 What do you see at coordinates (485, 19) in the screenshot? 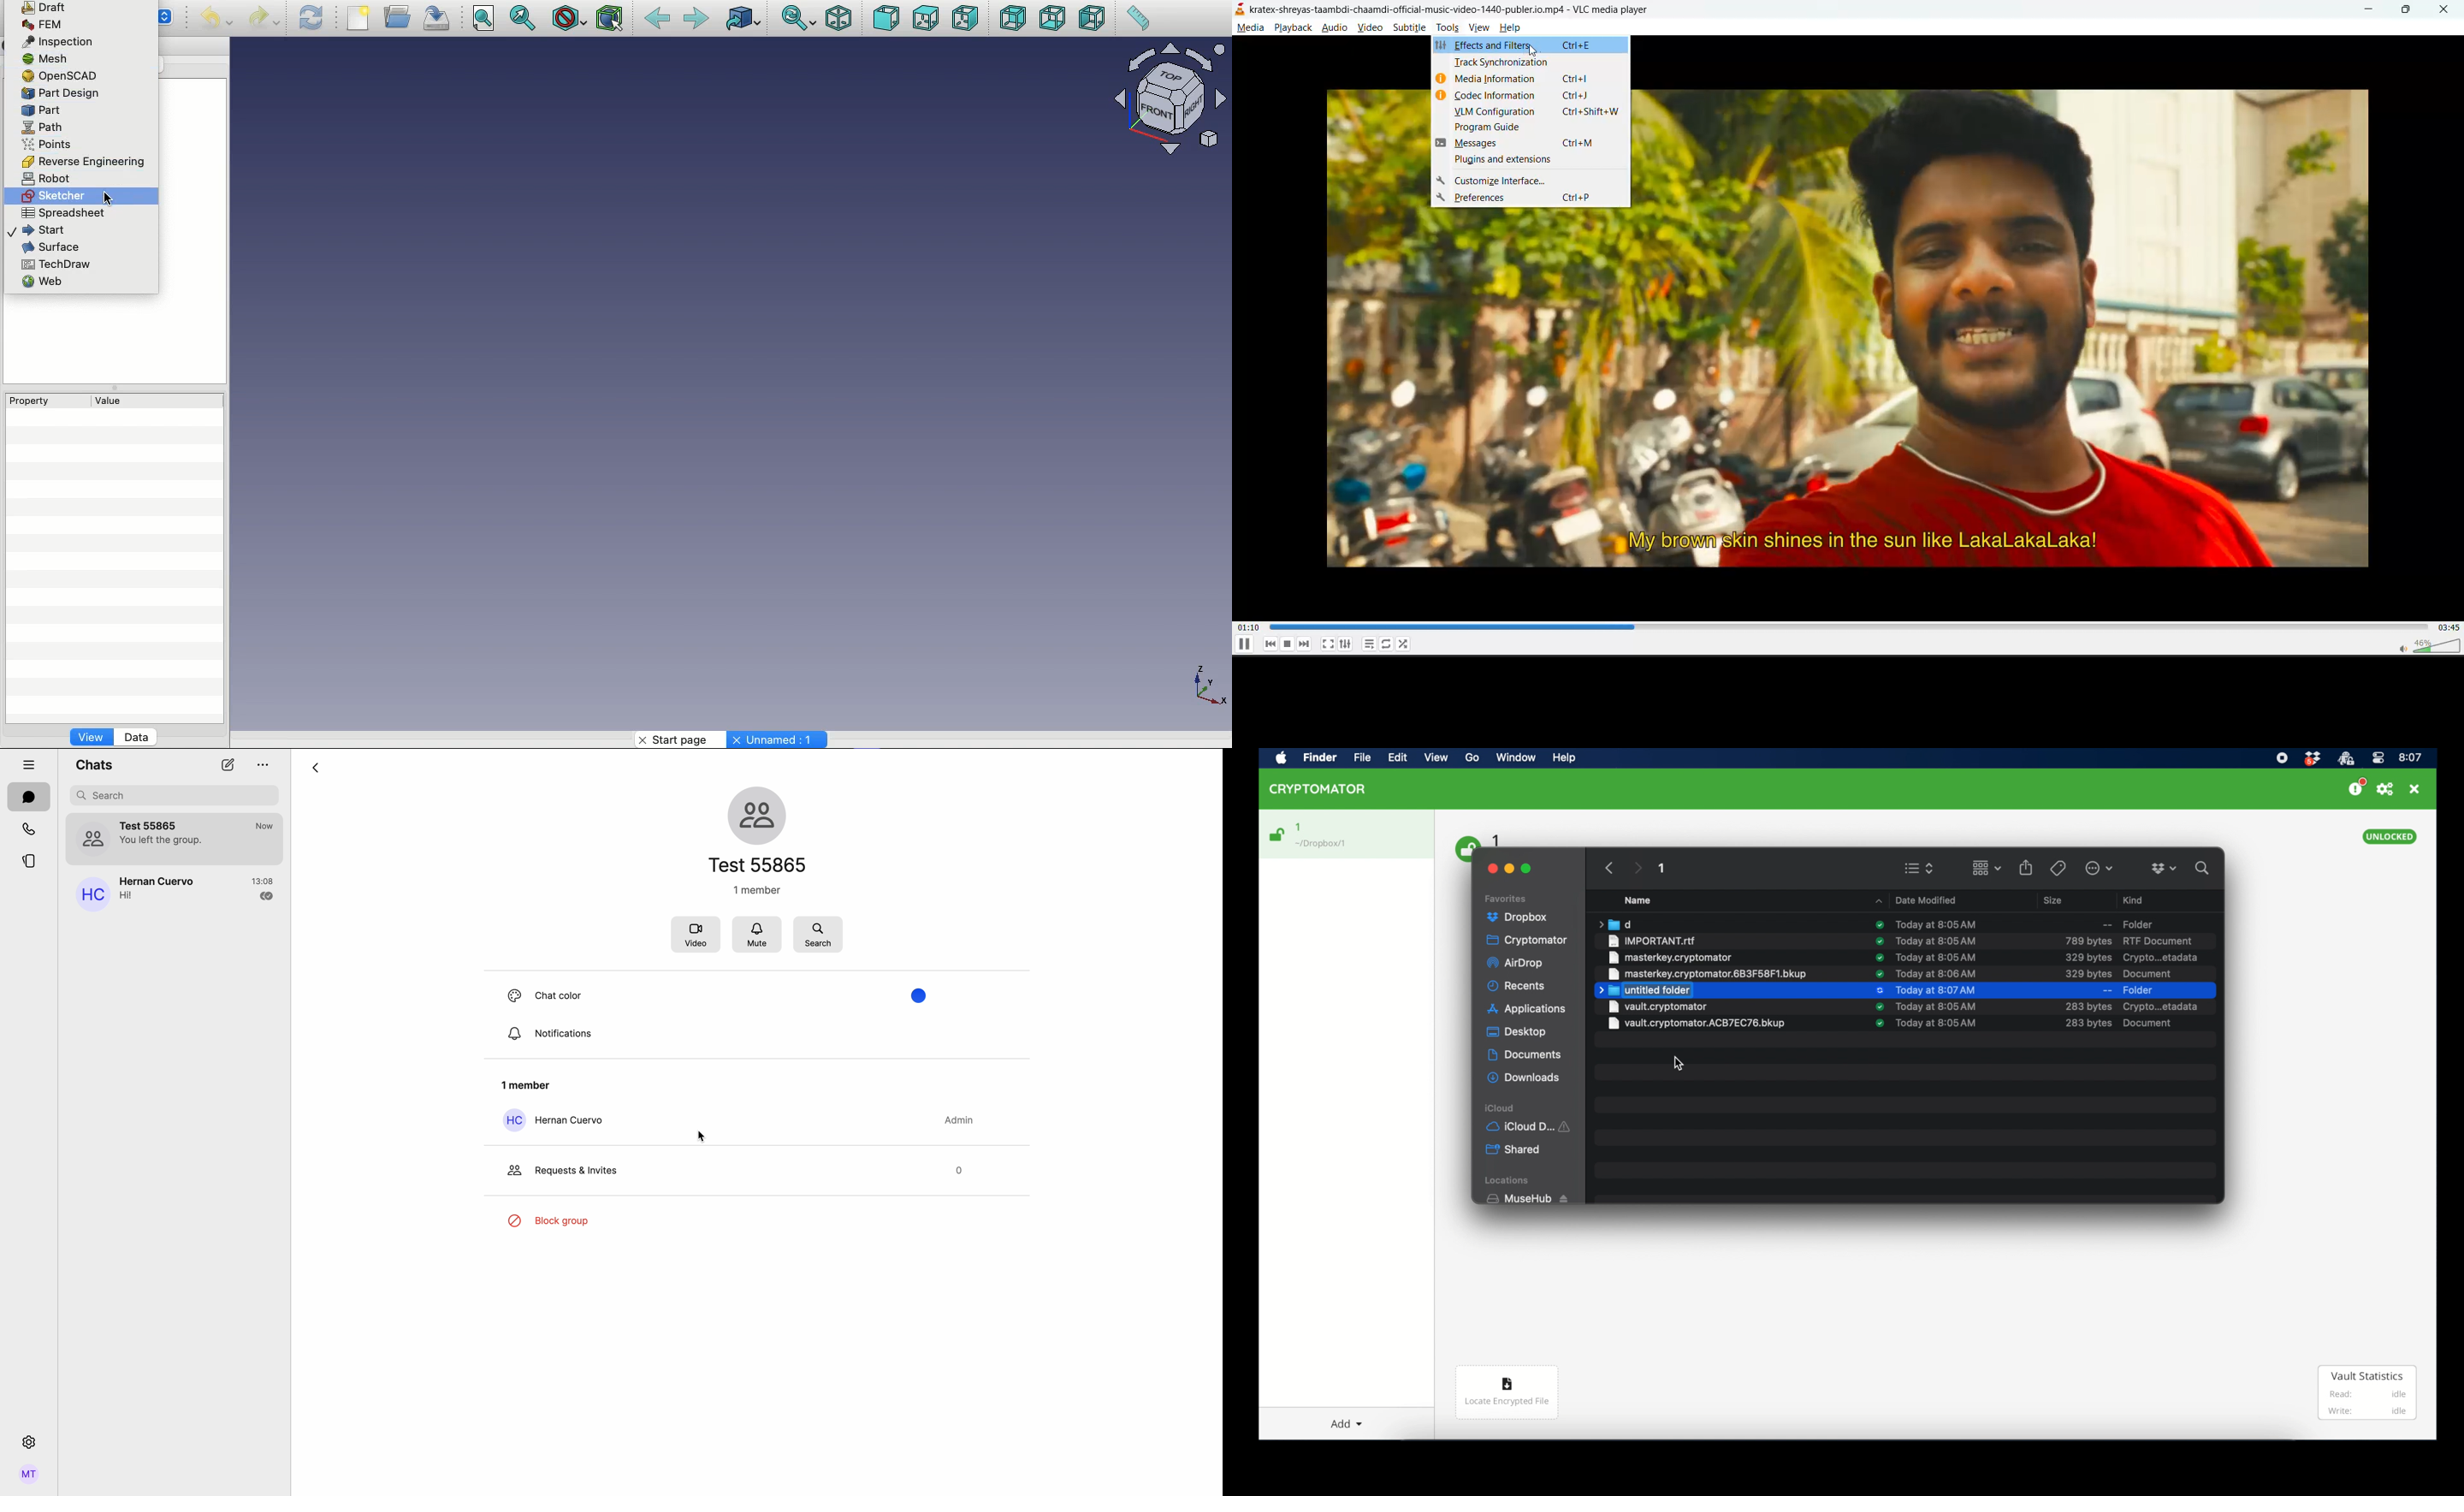
I see `Fit all` at bounding box center [485, 19].